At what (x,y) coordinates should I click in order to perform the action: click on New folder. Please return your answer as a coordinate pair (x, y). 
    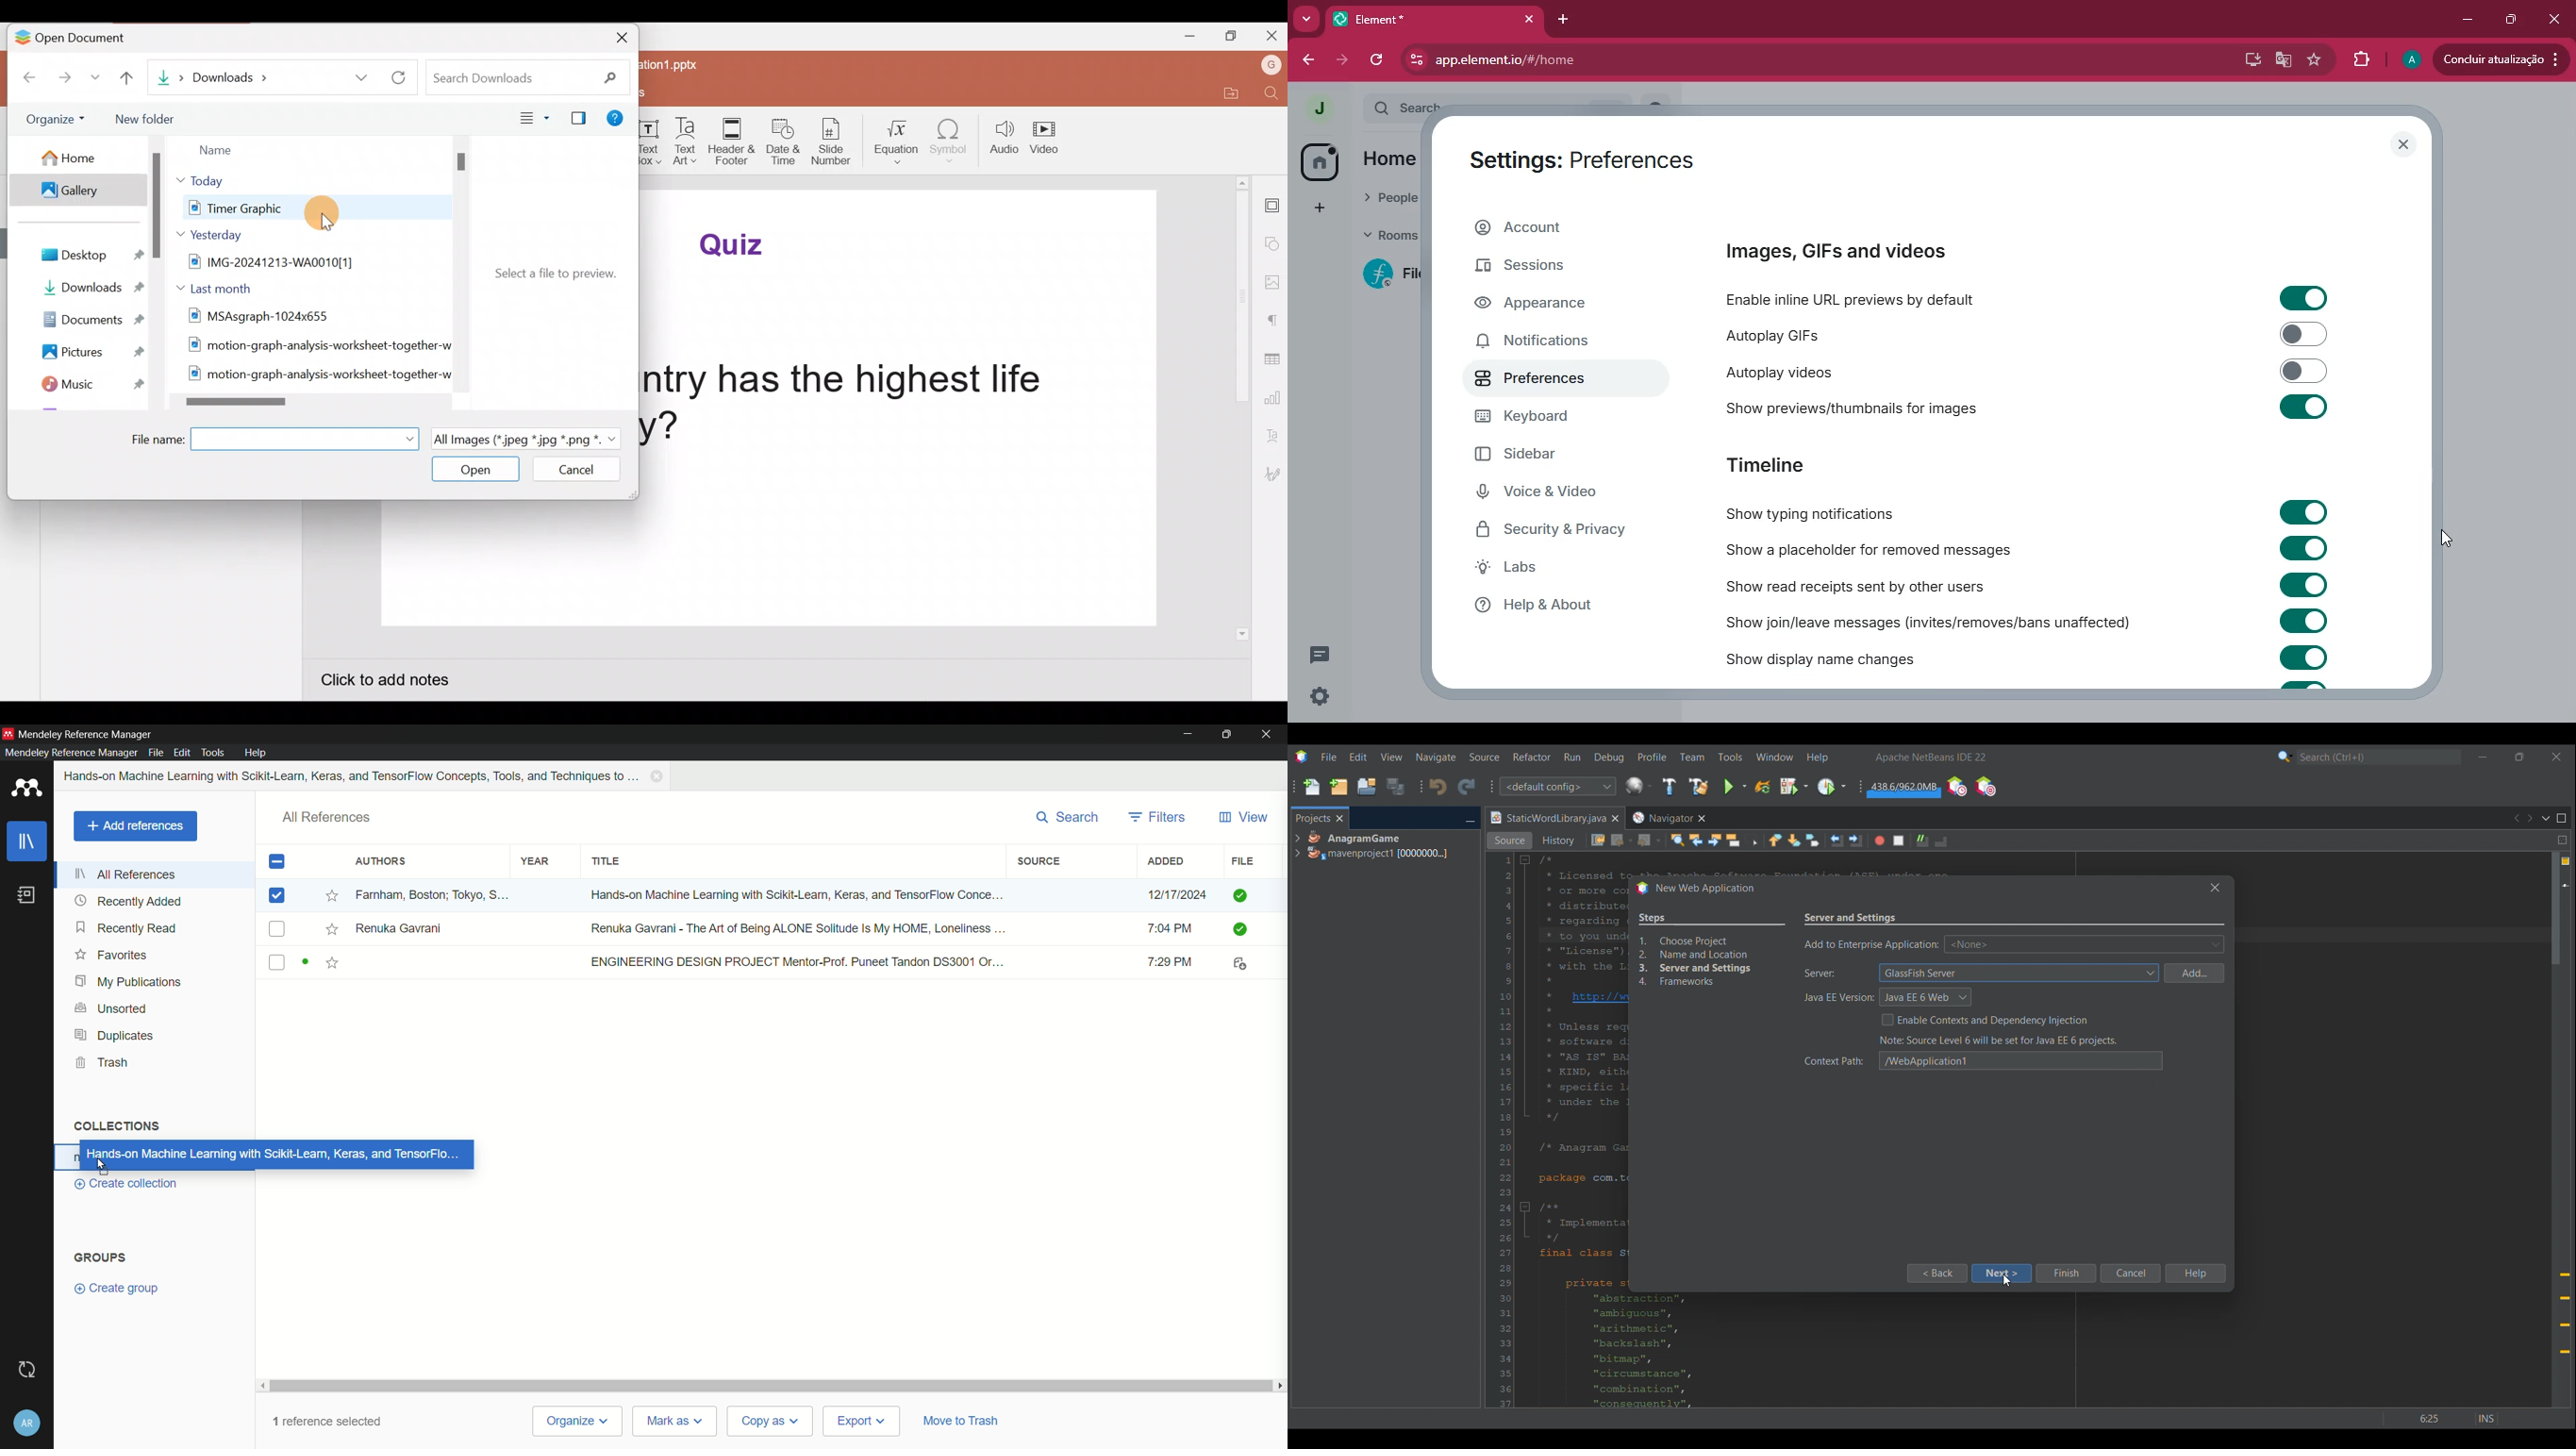
    Looking at the image, I should click on (148, 119).